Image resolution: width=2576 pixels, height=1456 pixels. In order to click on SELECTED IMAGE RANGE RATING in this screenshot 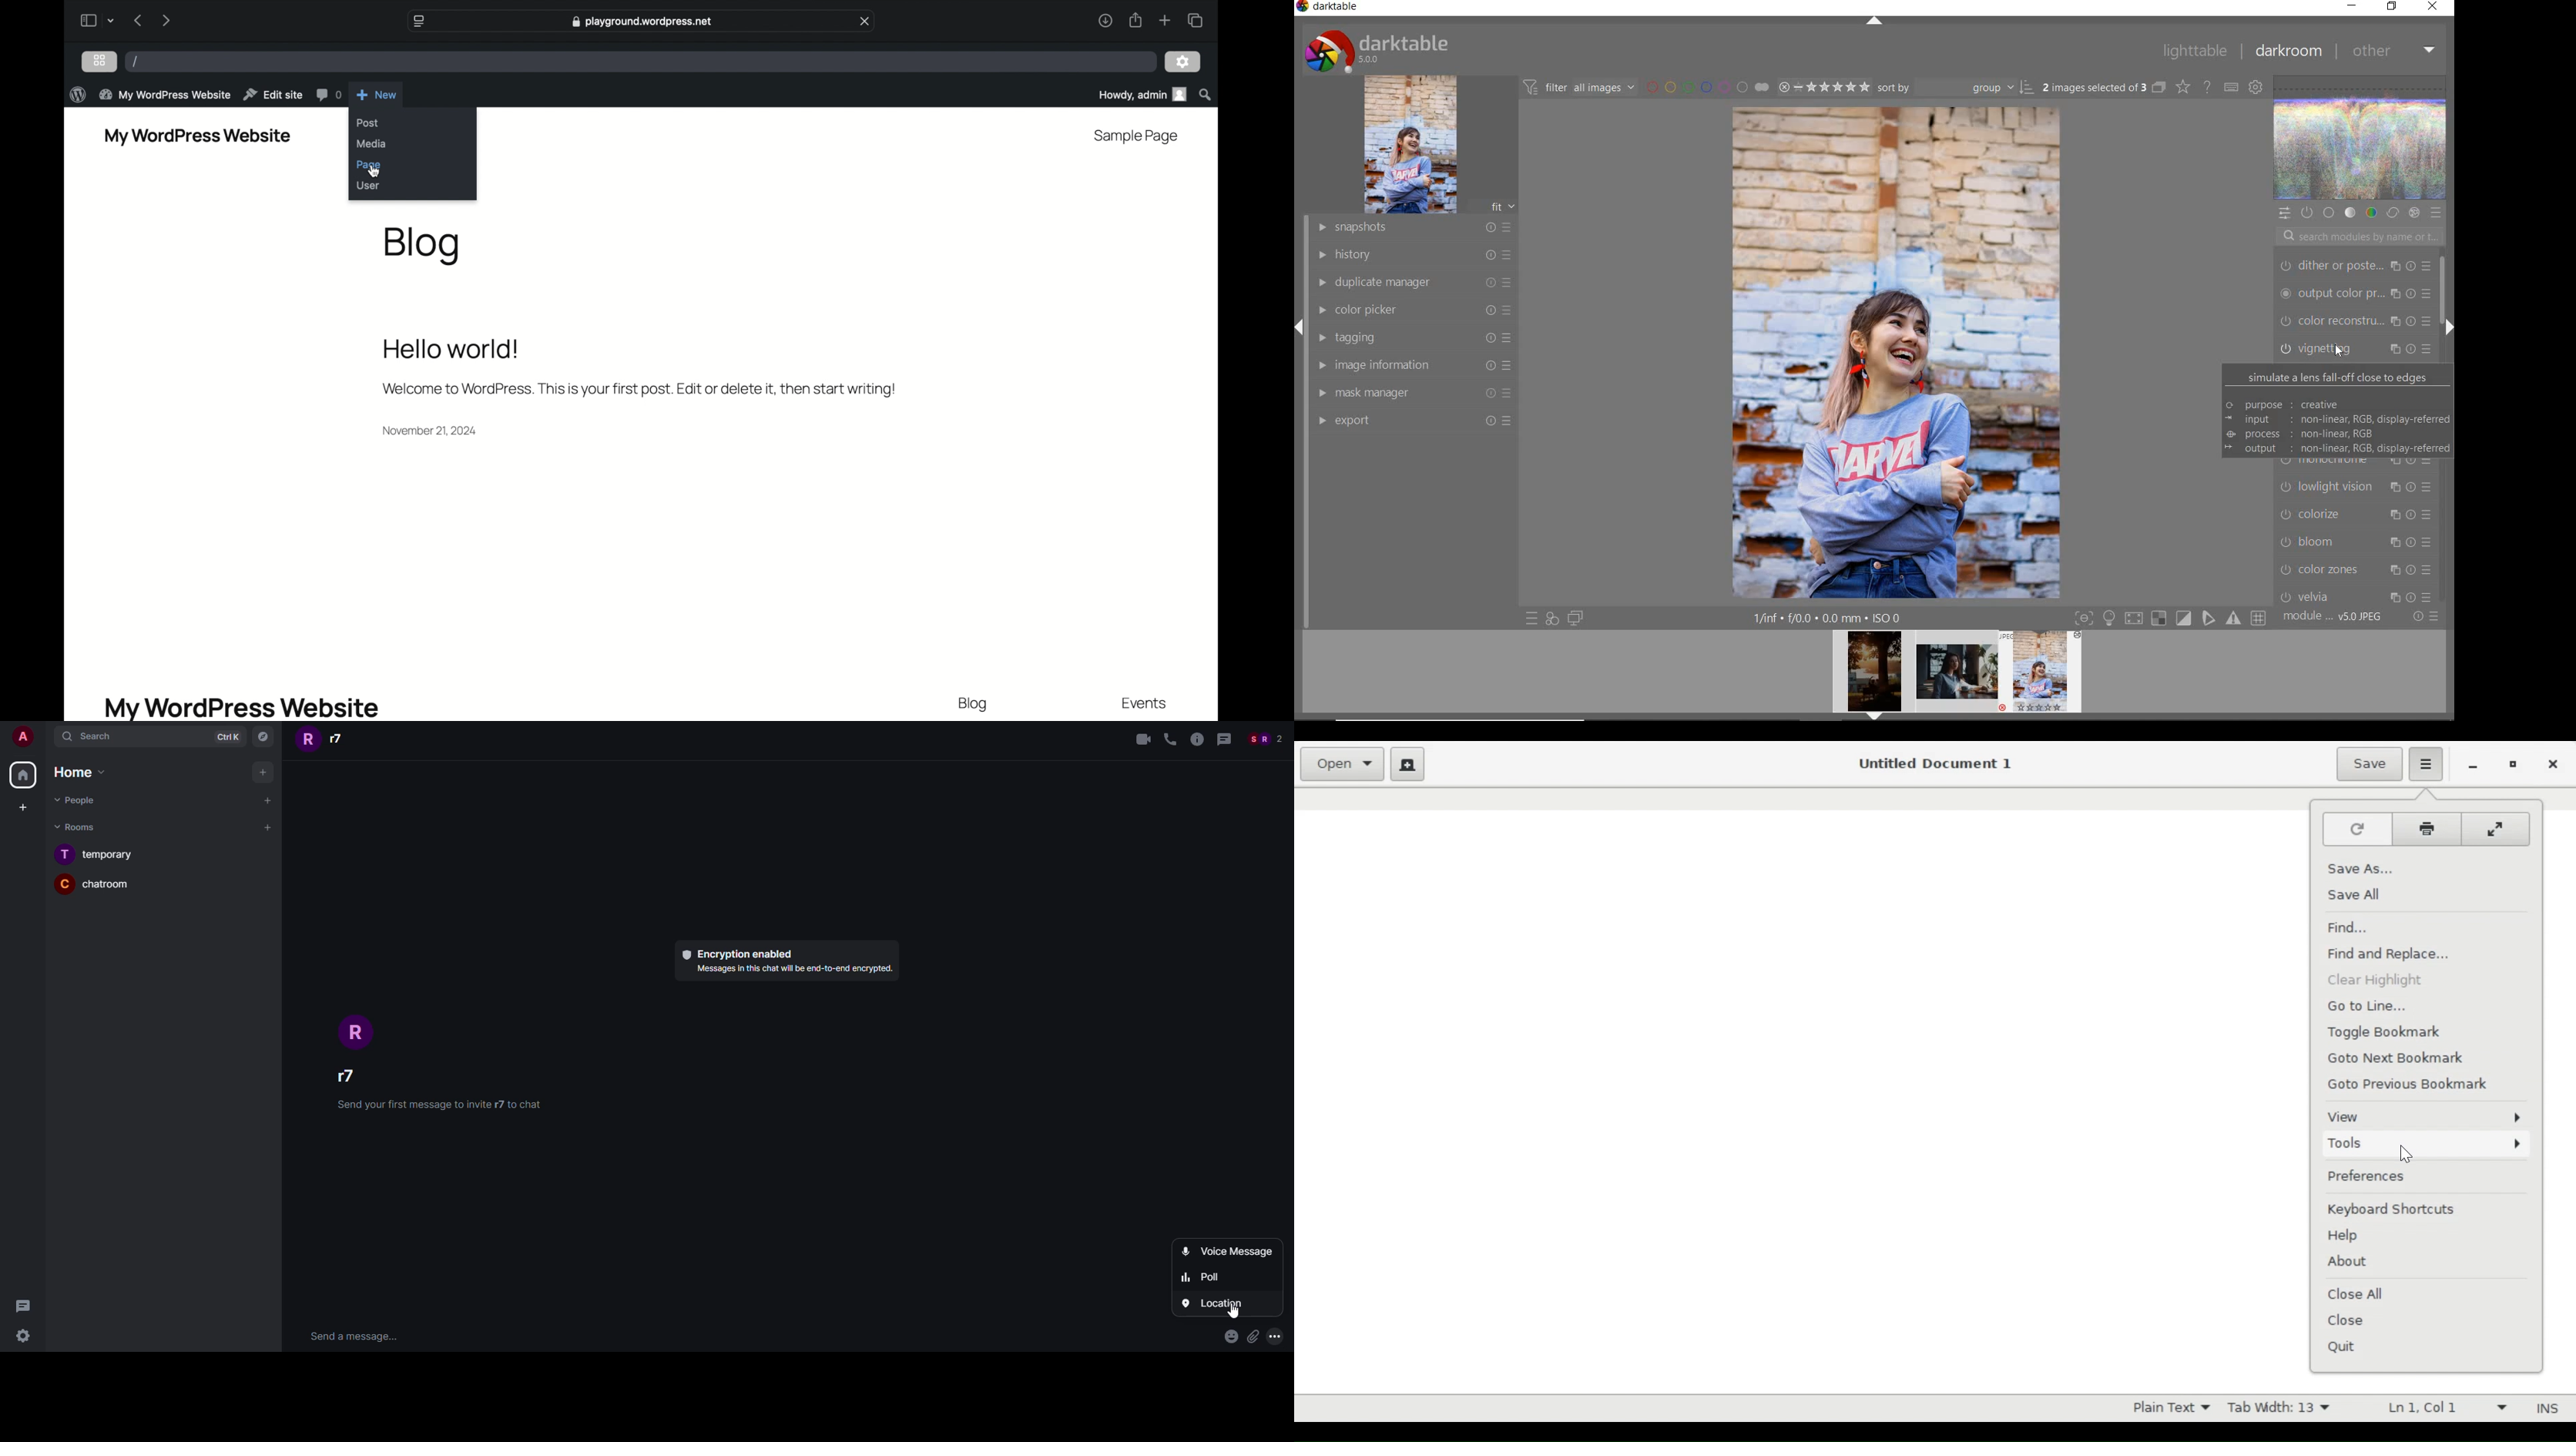, I will do `click(1824, 86)`.